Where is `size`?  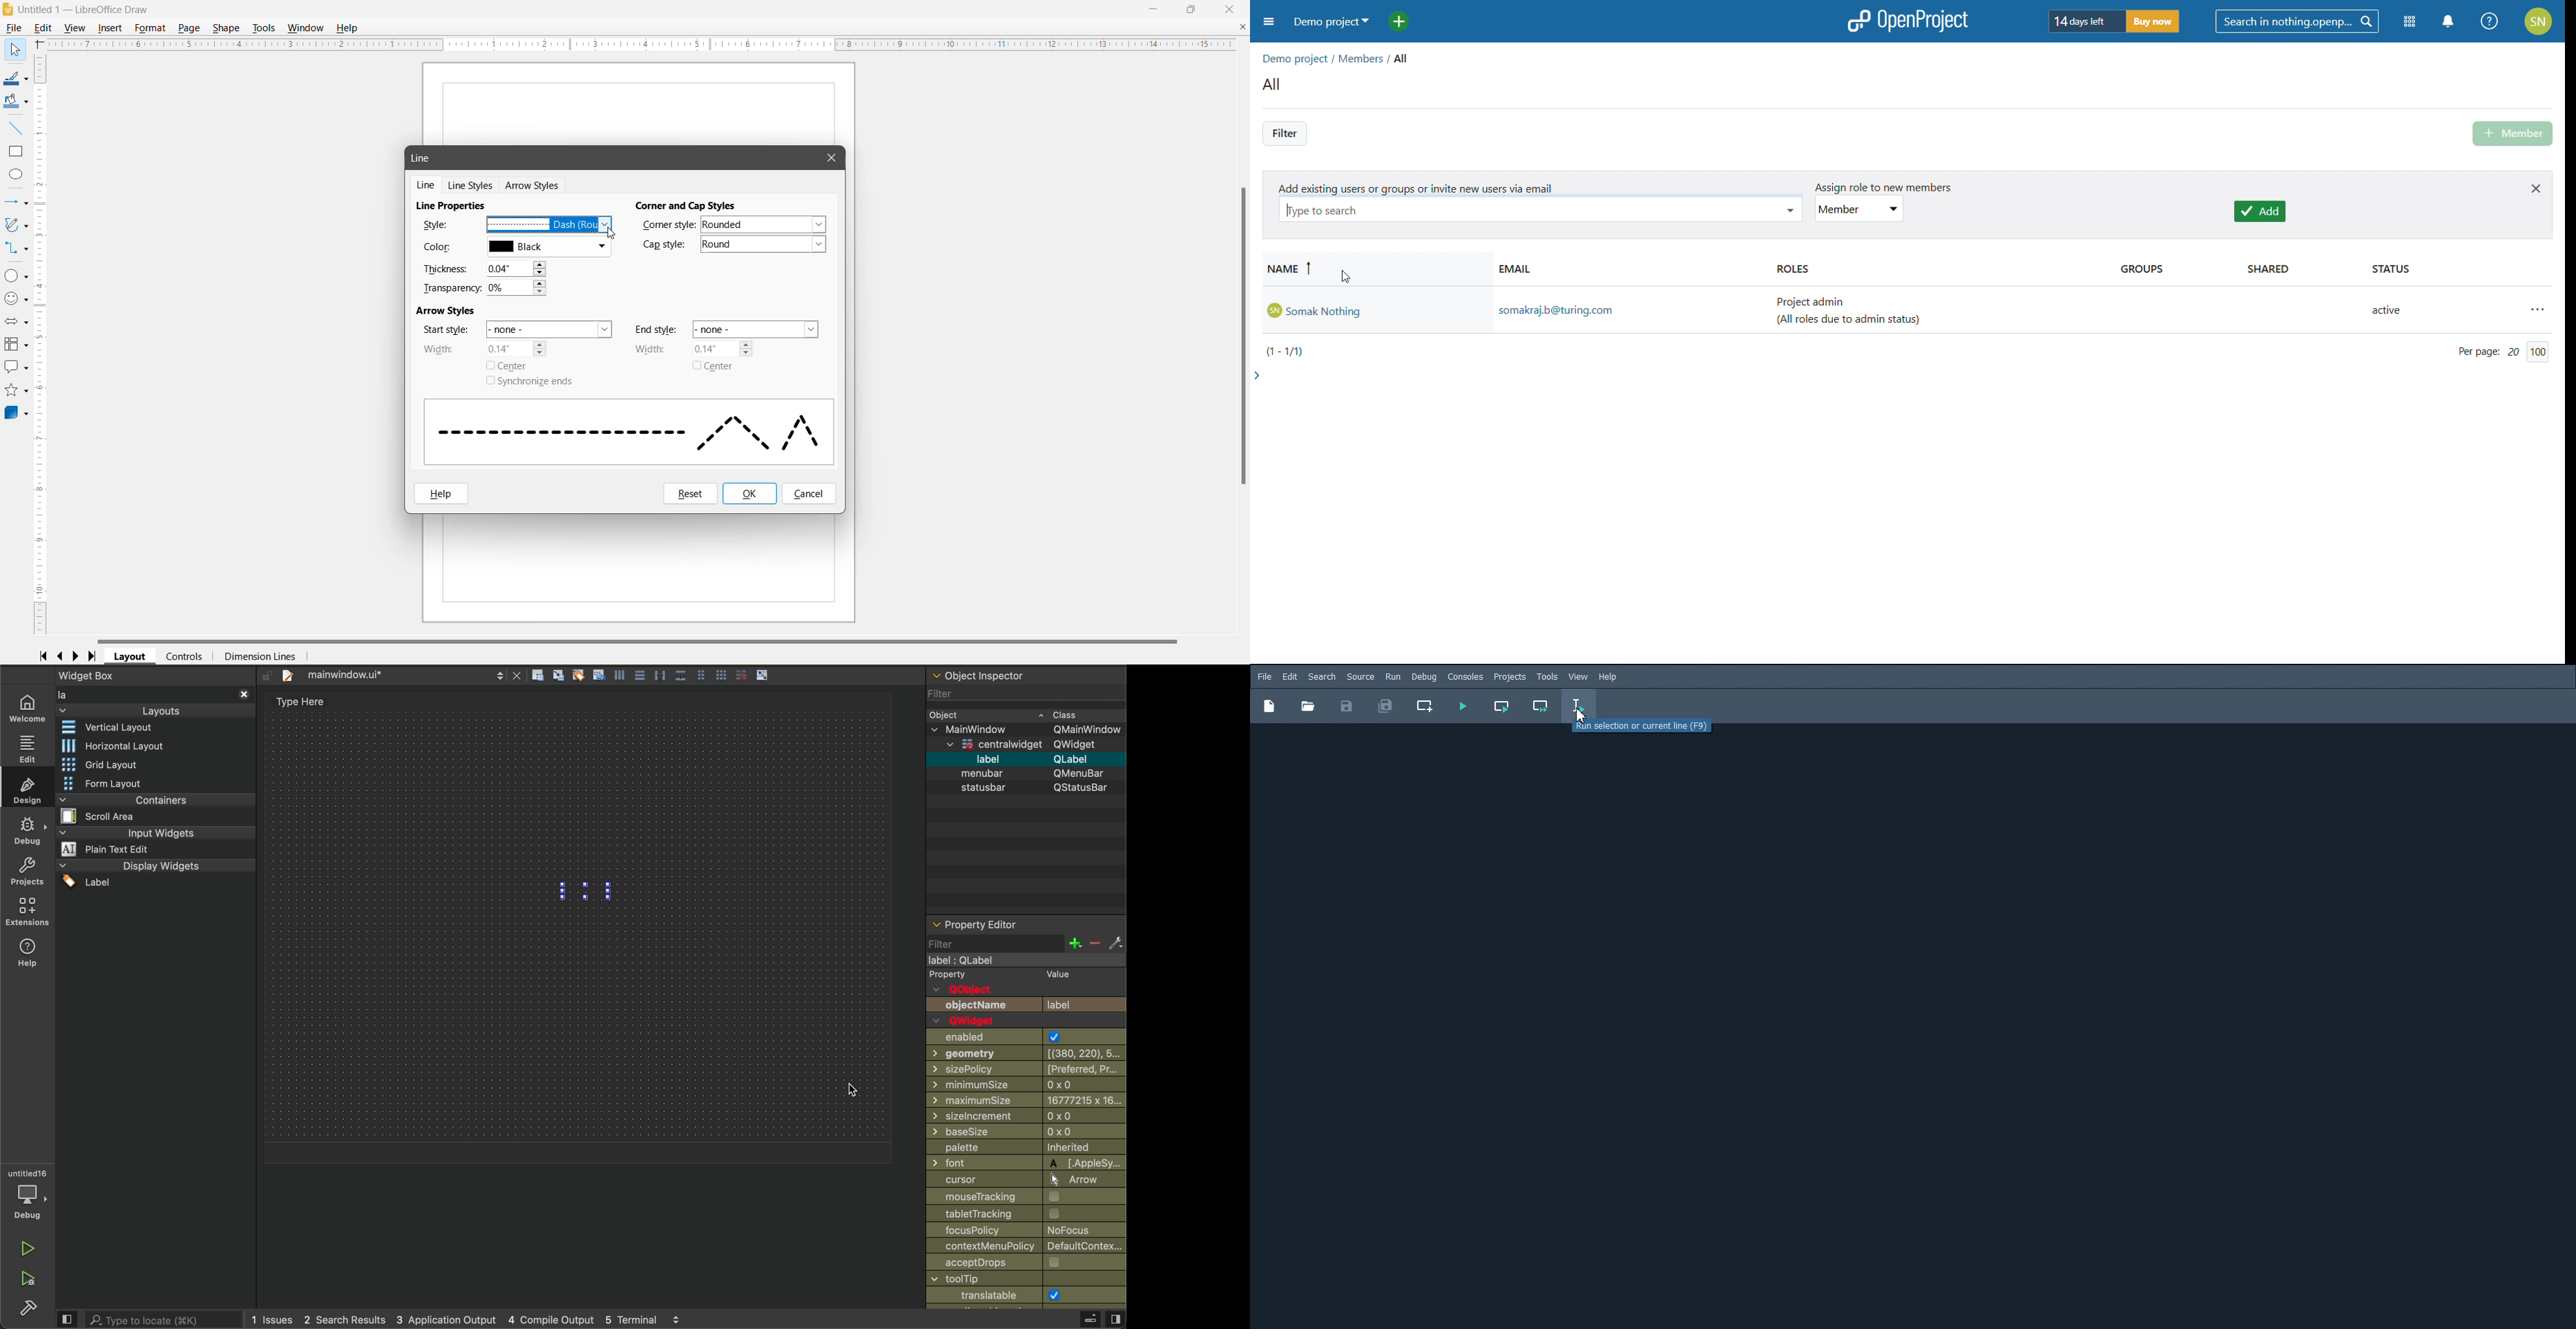
size is located at coordinates (1018, 1086).